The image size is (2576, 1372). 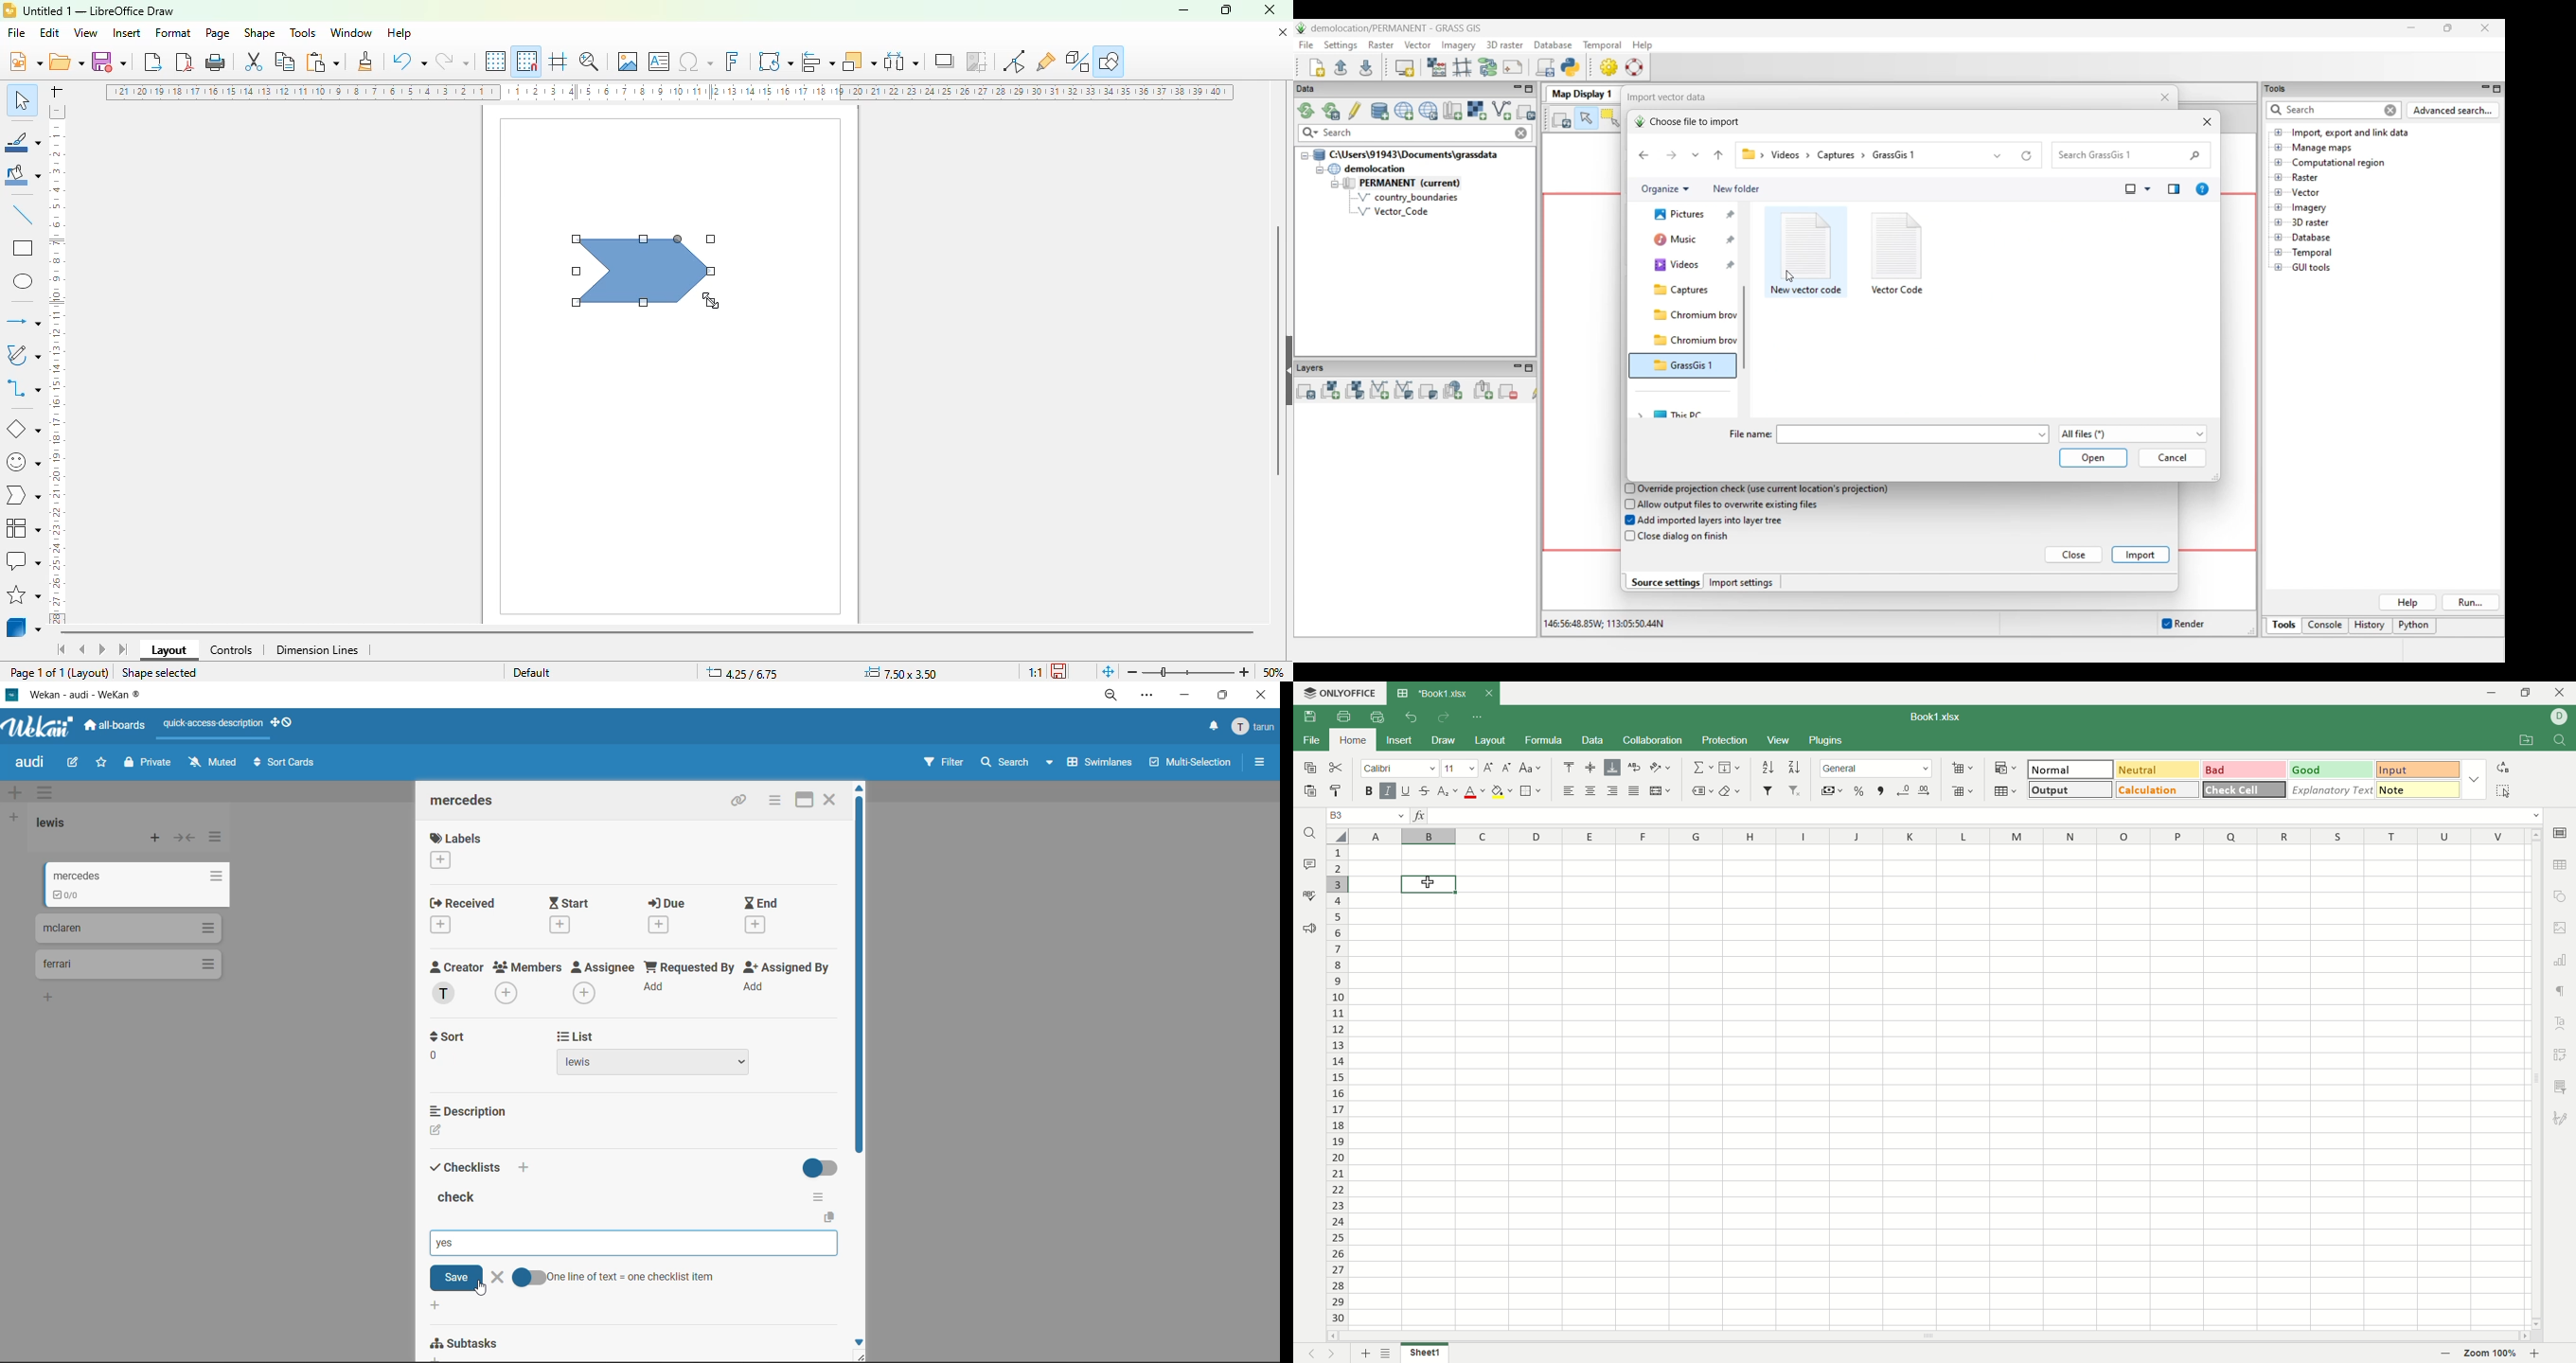 What do you see at coordinates (669, 92) in the screenshot?
I see `ruler` at bounding box center [669, 92].